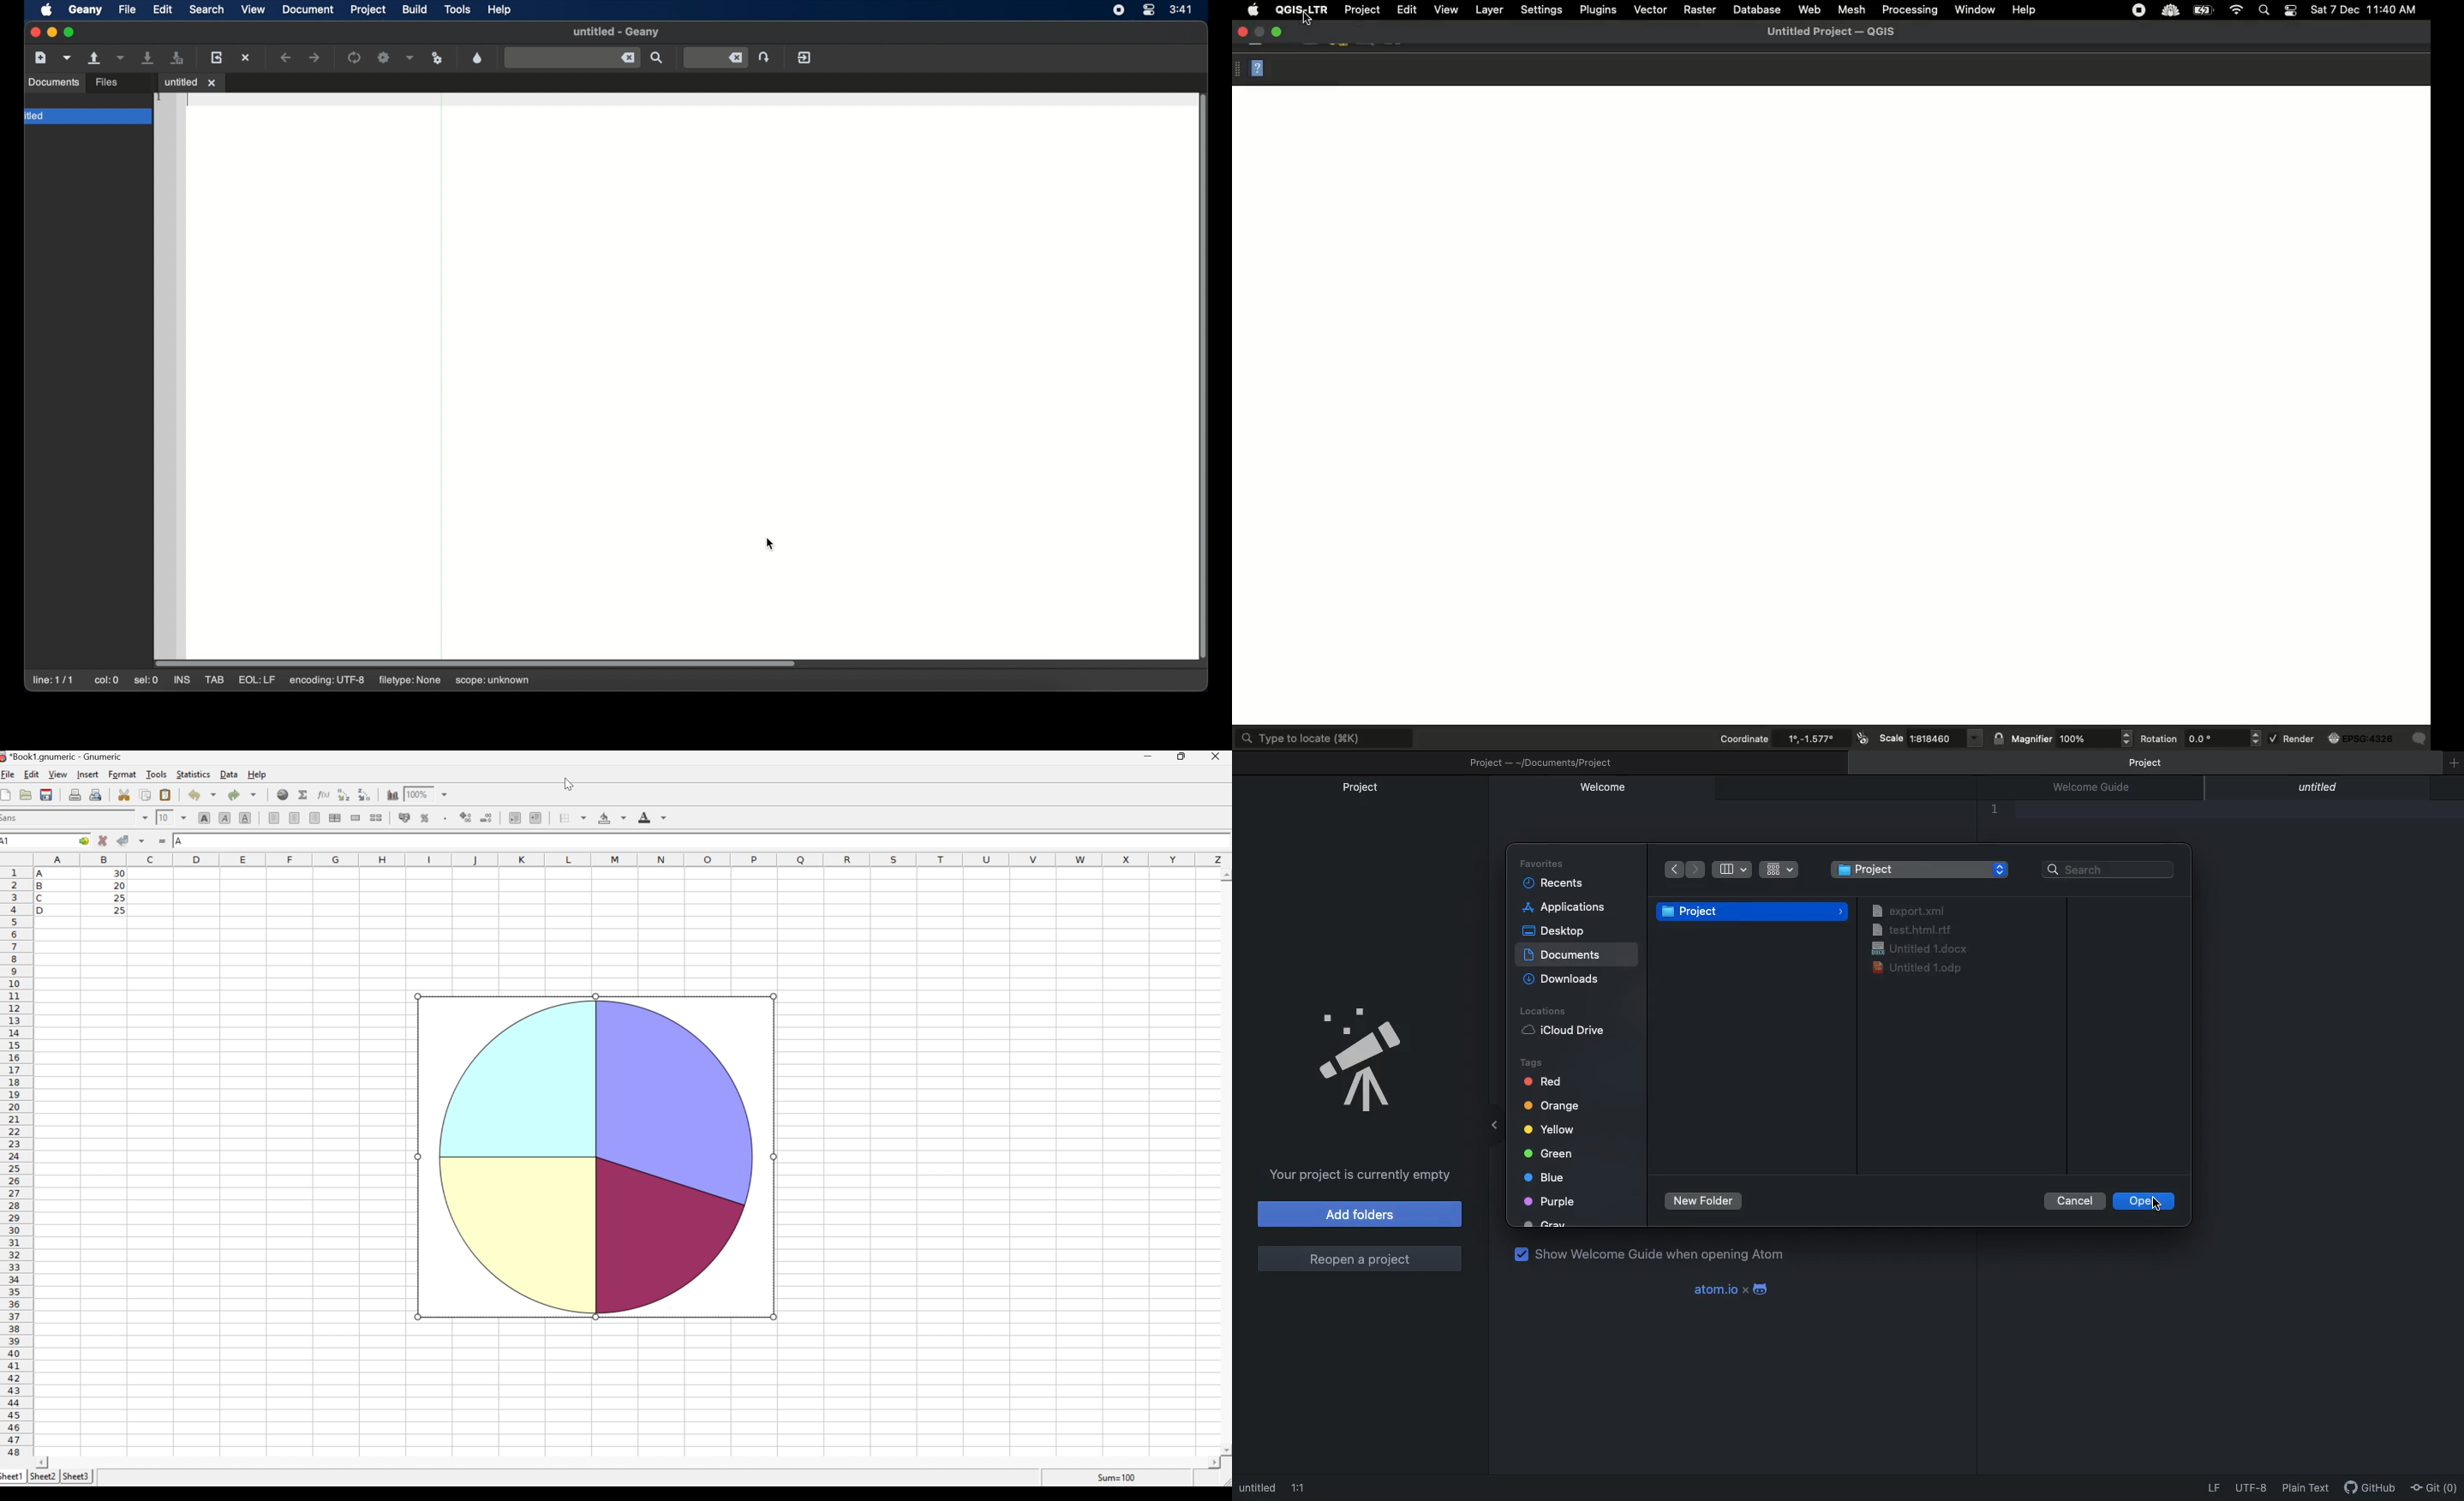 The image size is (2464, 1512). What do you see at coordinates (764, 57) in the screenshot?
I see `jump to entered line number` at bounding box center [764, 57].